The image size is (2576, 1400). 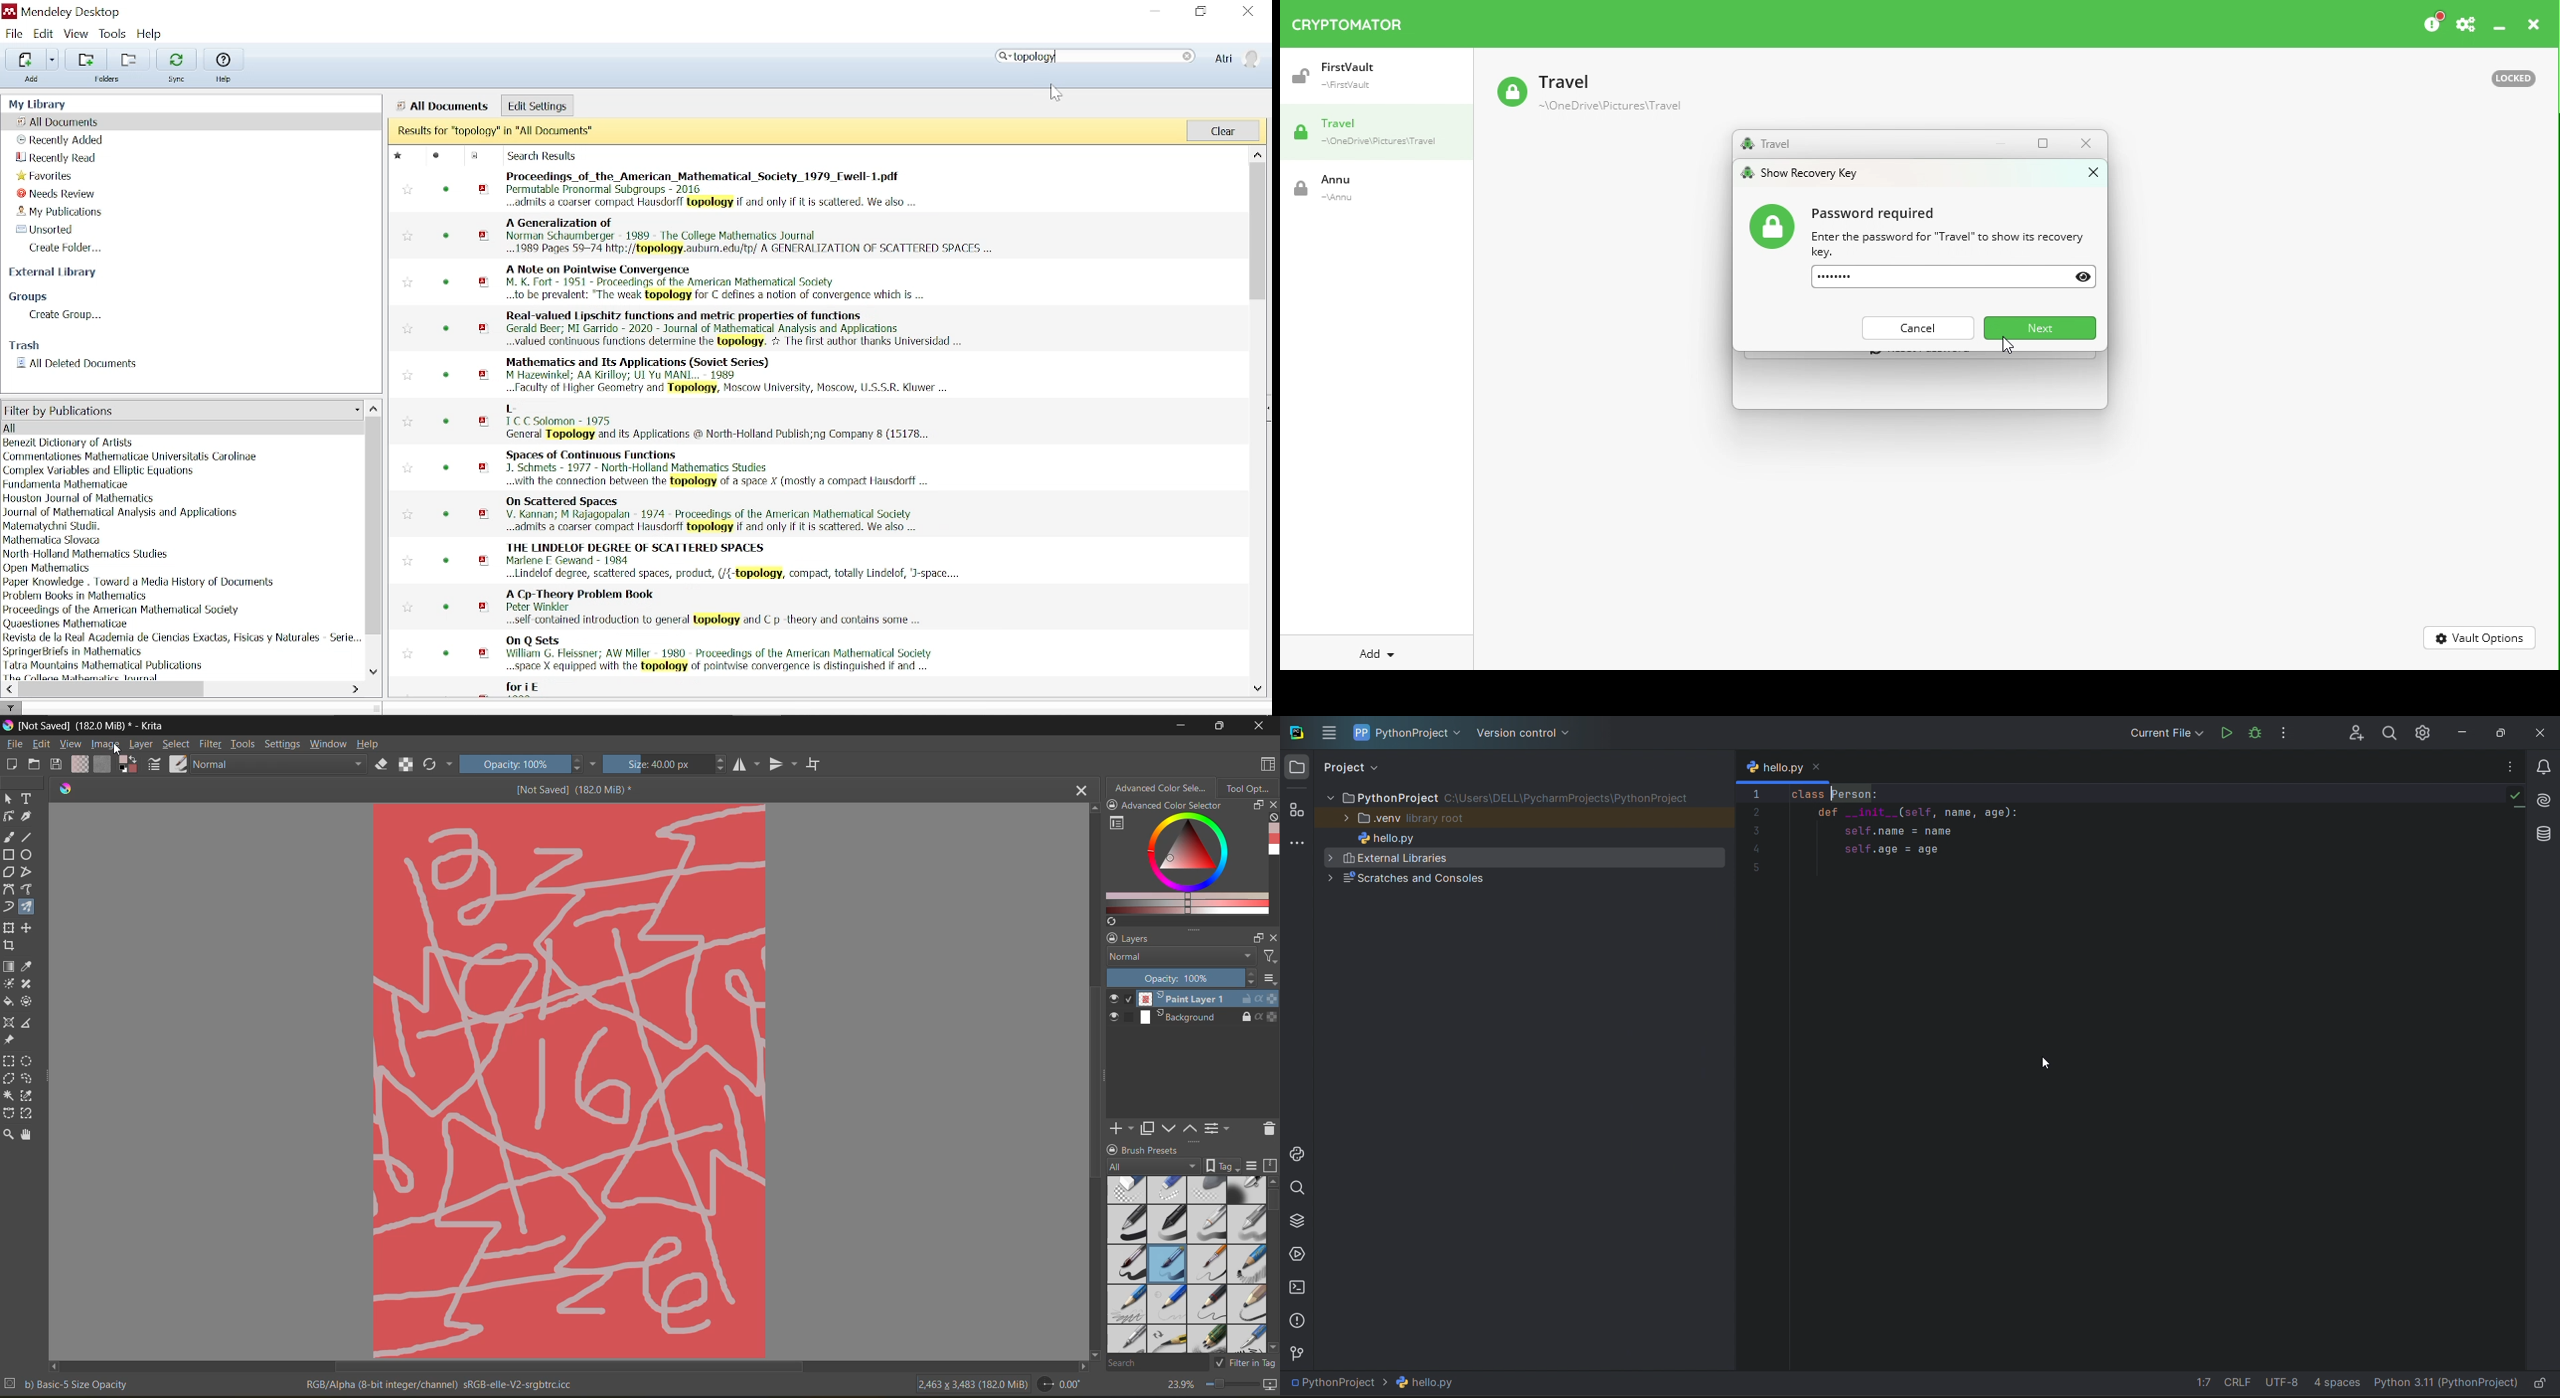 What do you see at coordinates (713, 512) in the screenshot?
I see `citation` at bounding box center [713, 512].